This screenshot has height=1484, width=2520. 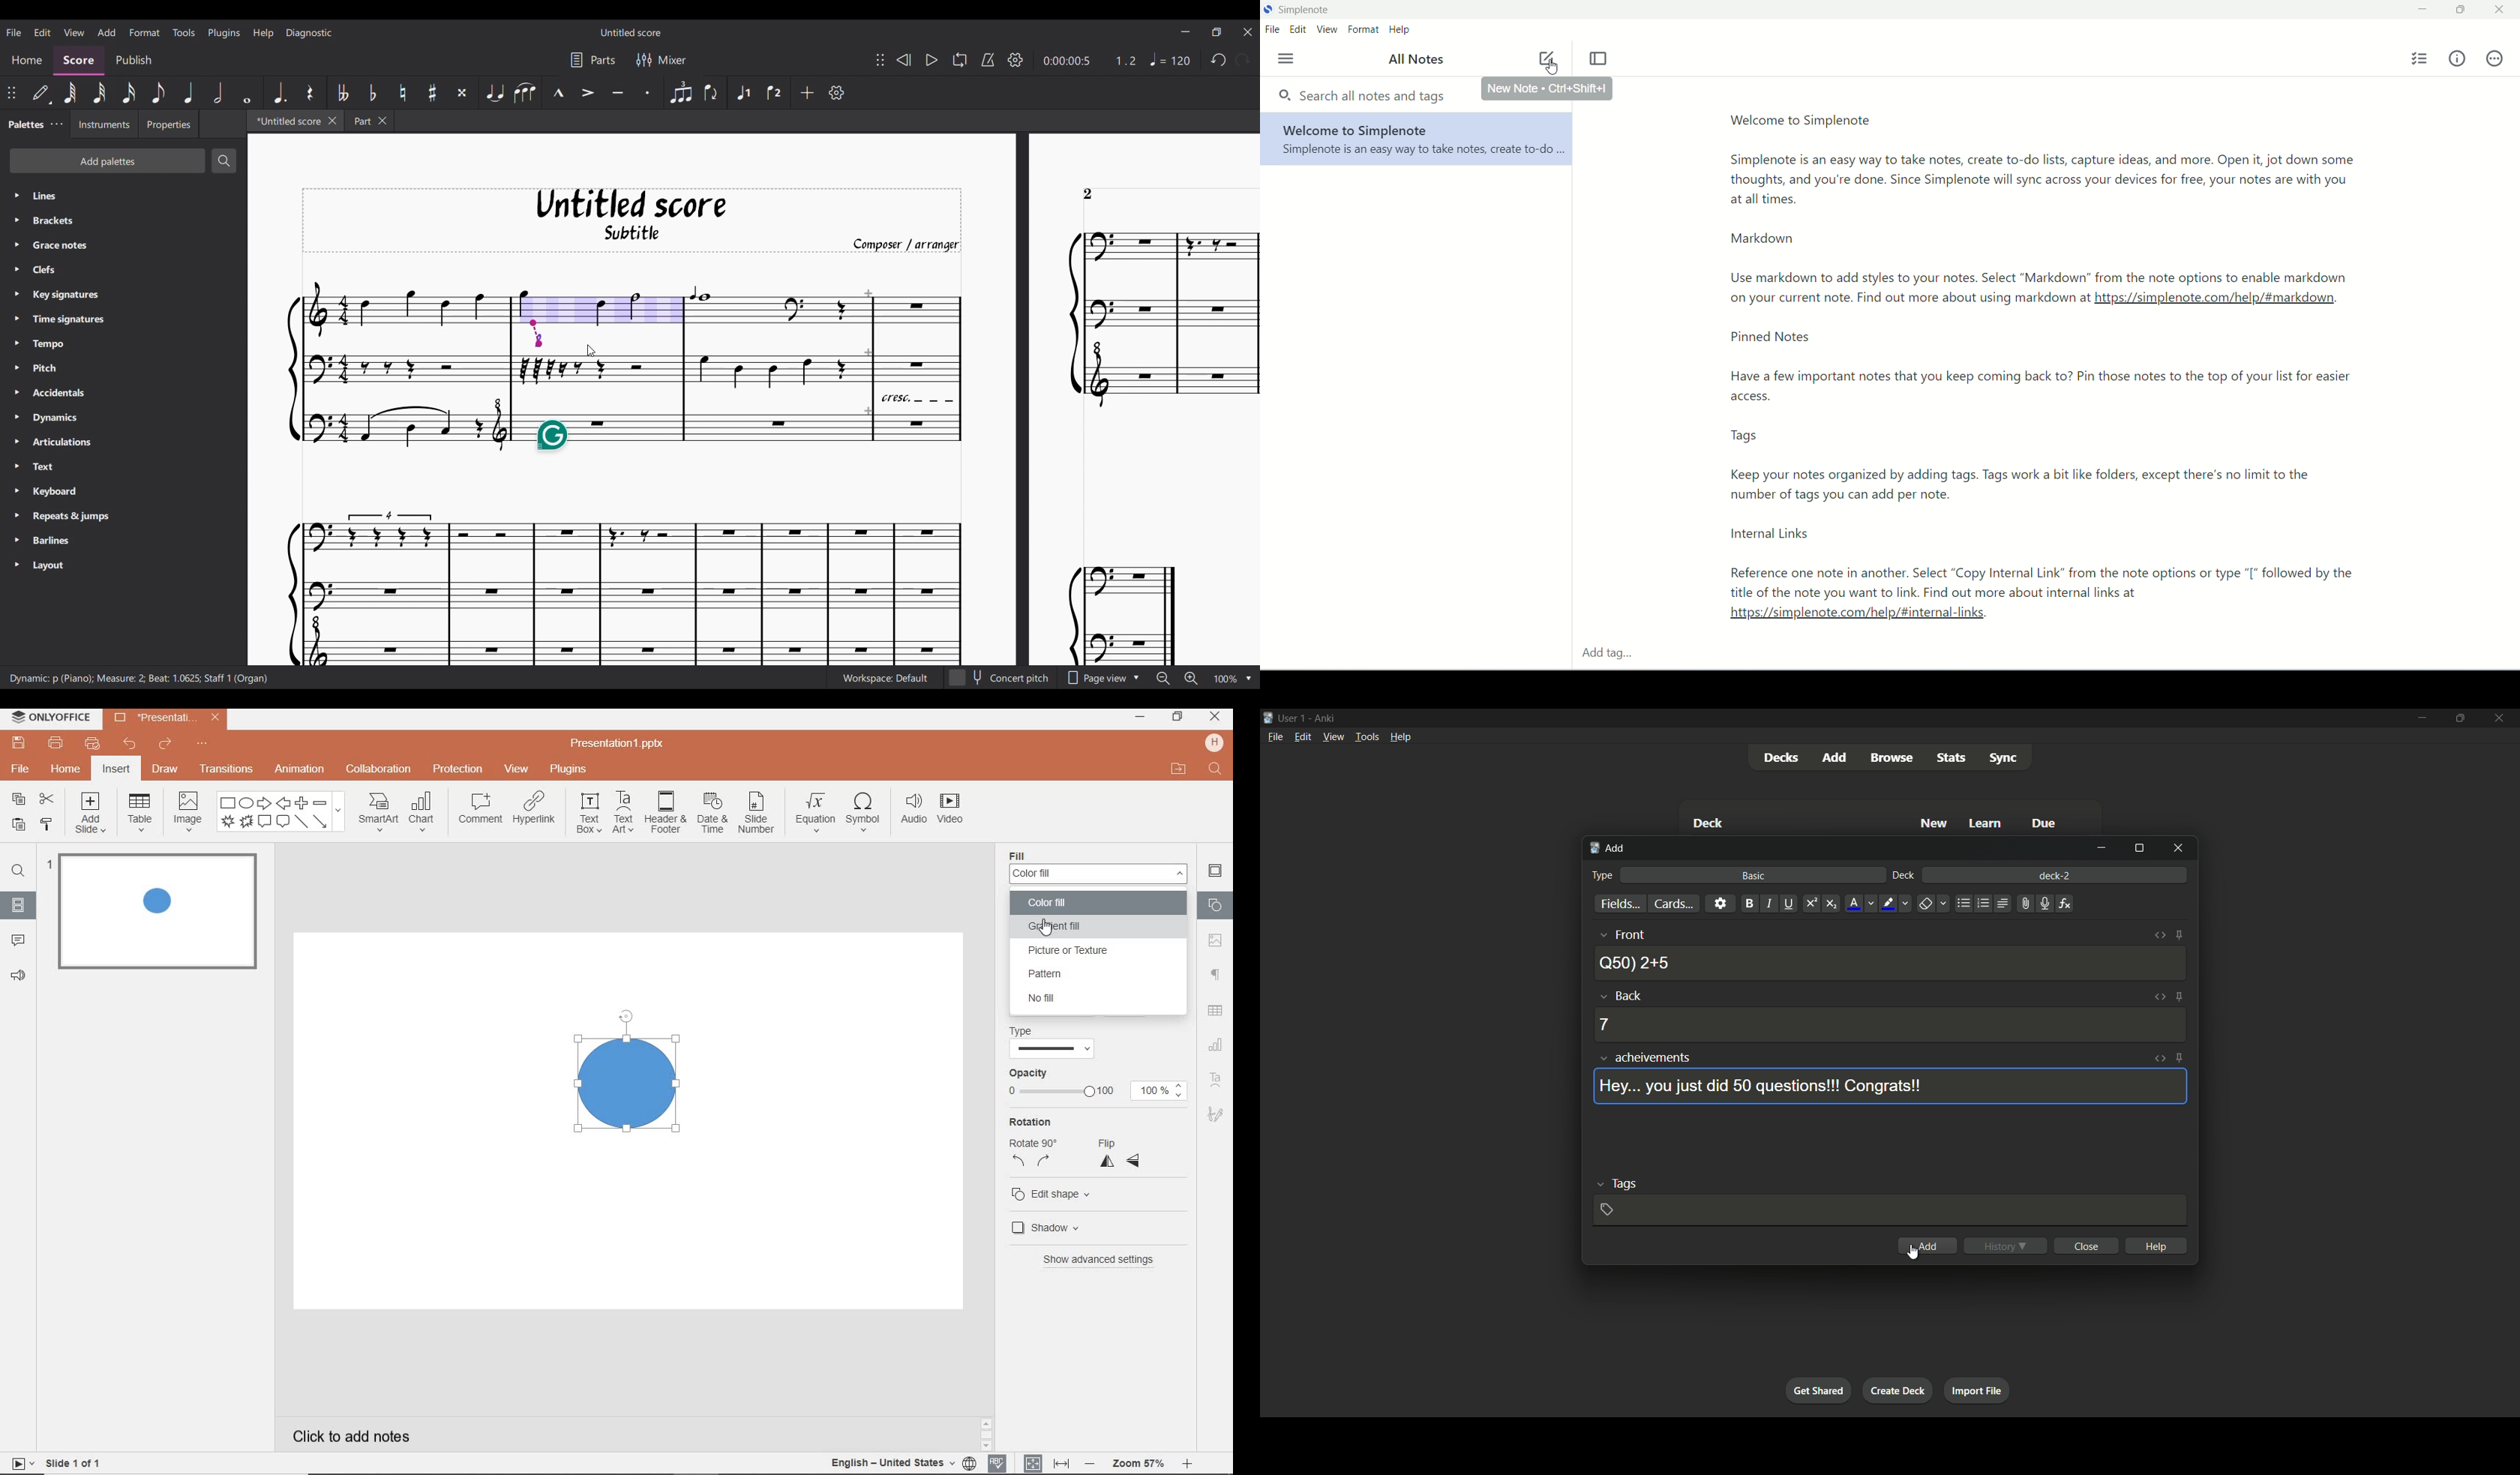 I want to click on audio, so click(x=912, y=811).